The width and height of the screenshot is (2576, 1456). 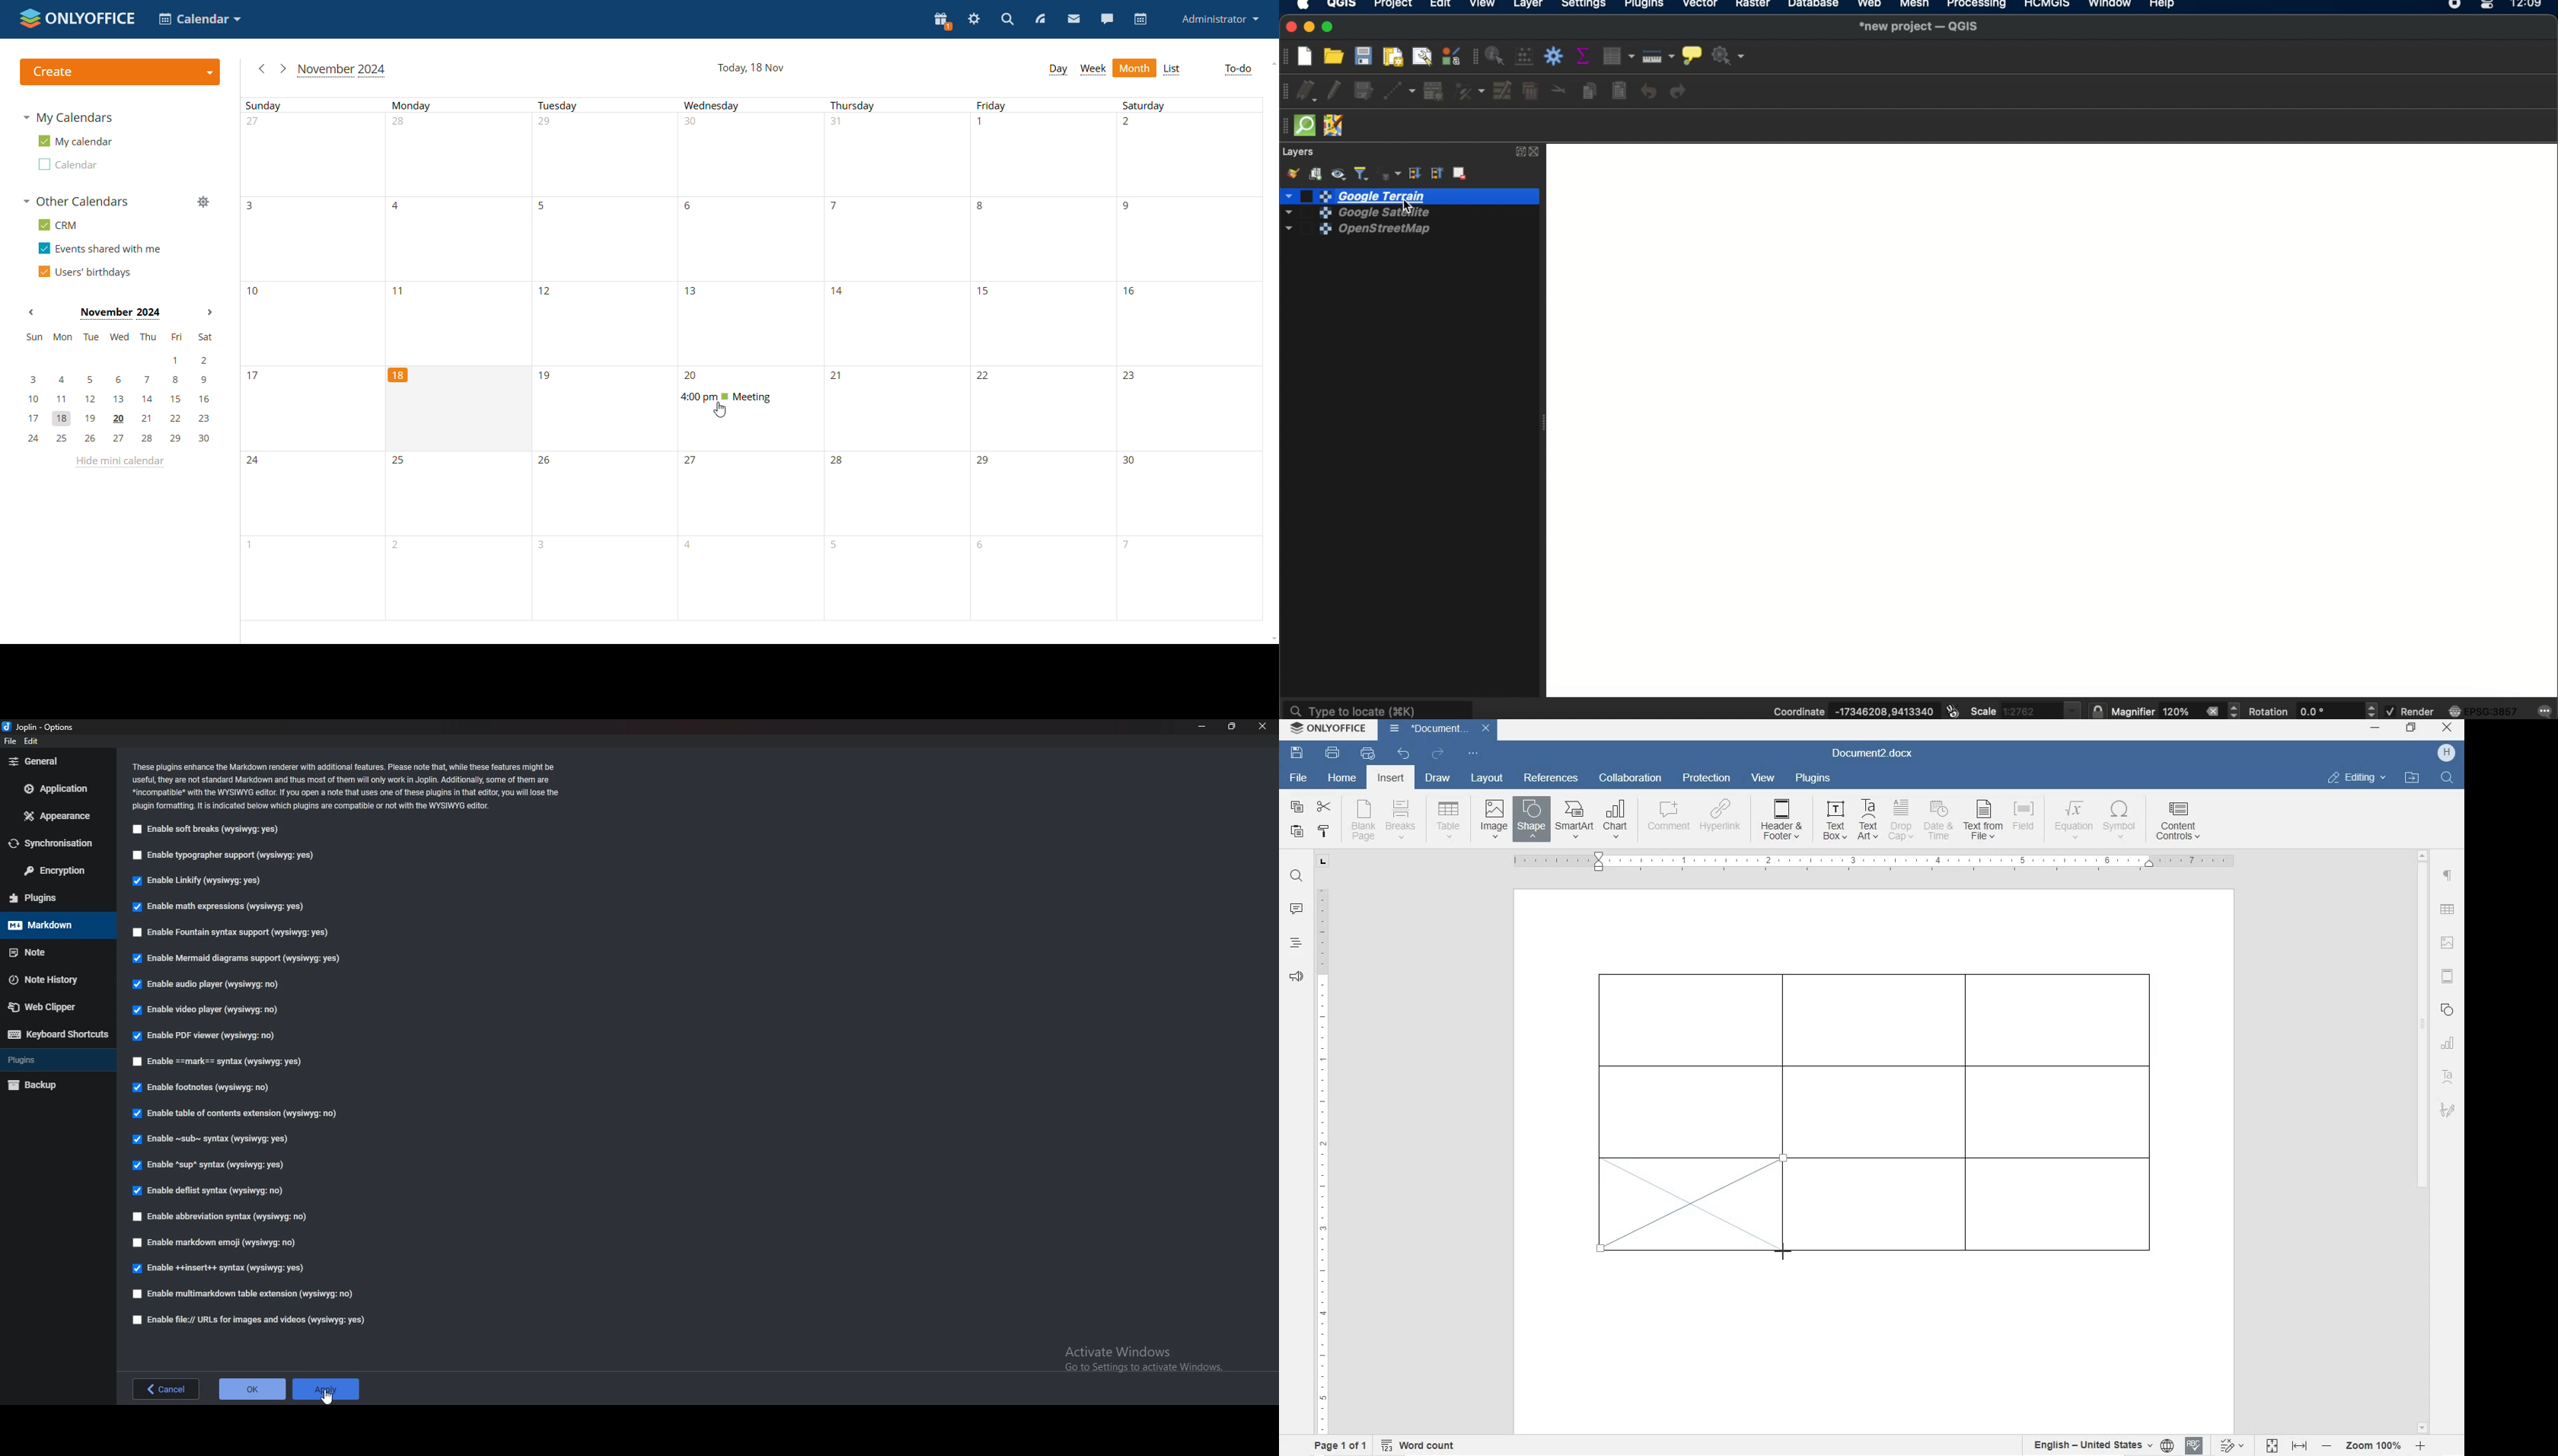 I want to click on Enable typographer support, so click(x=230, y=856).